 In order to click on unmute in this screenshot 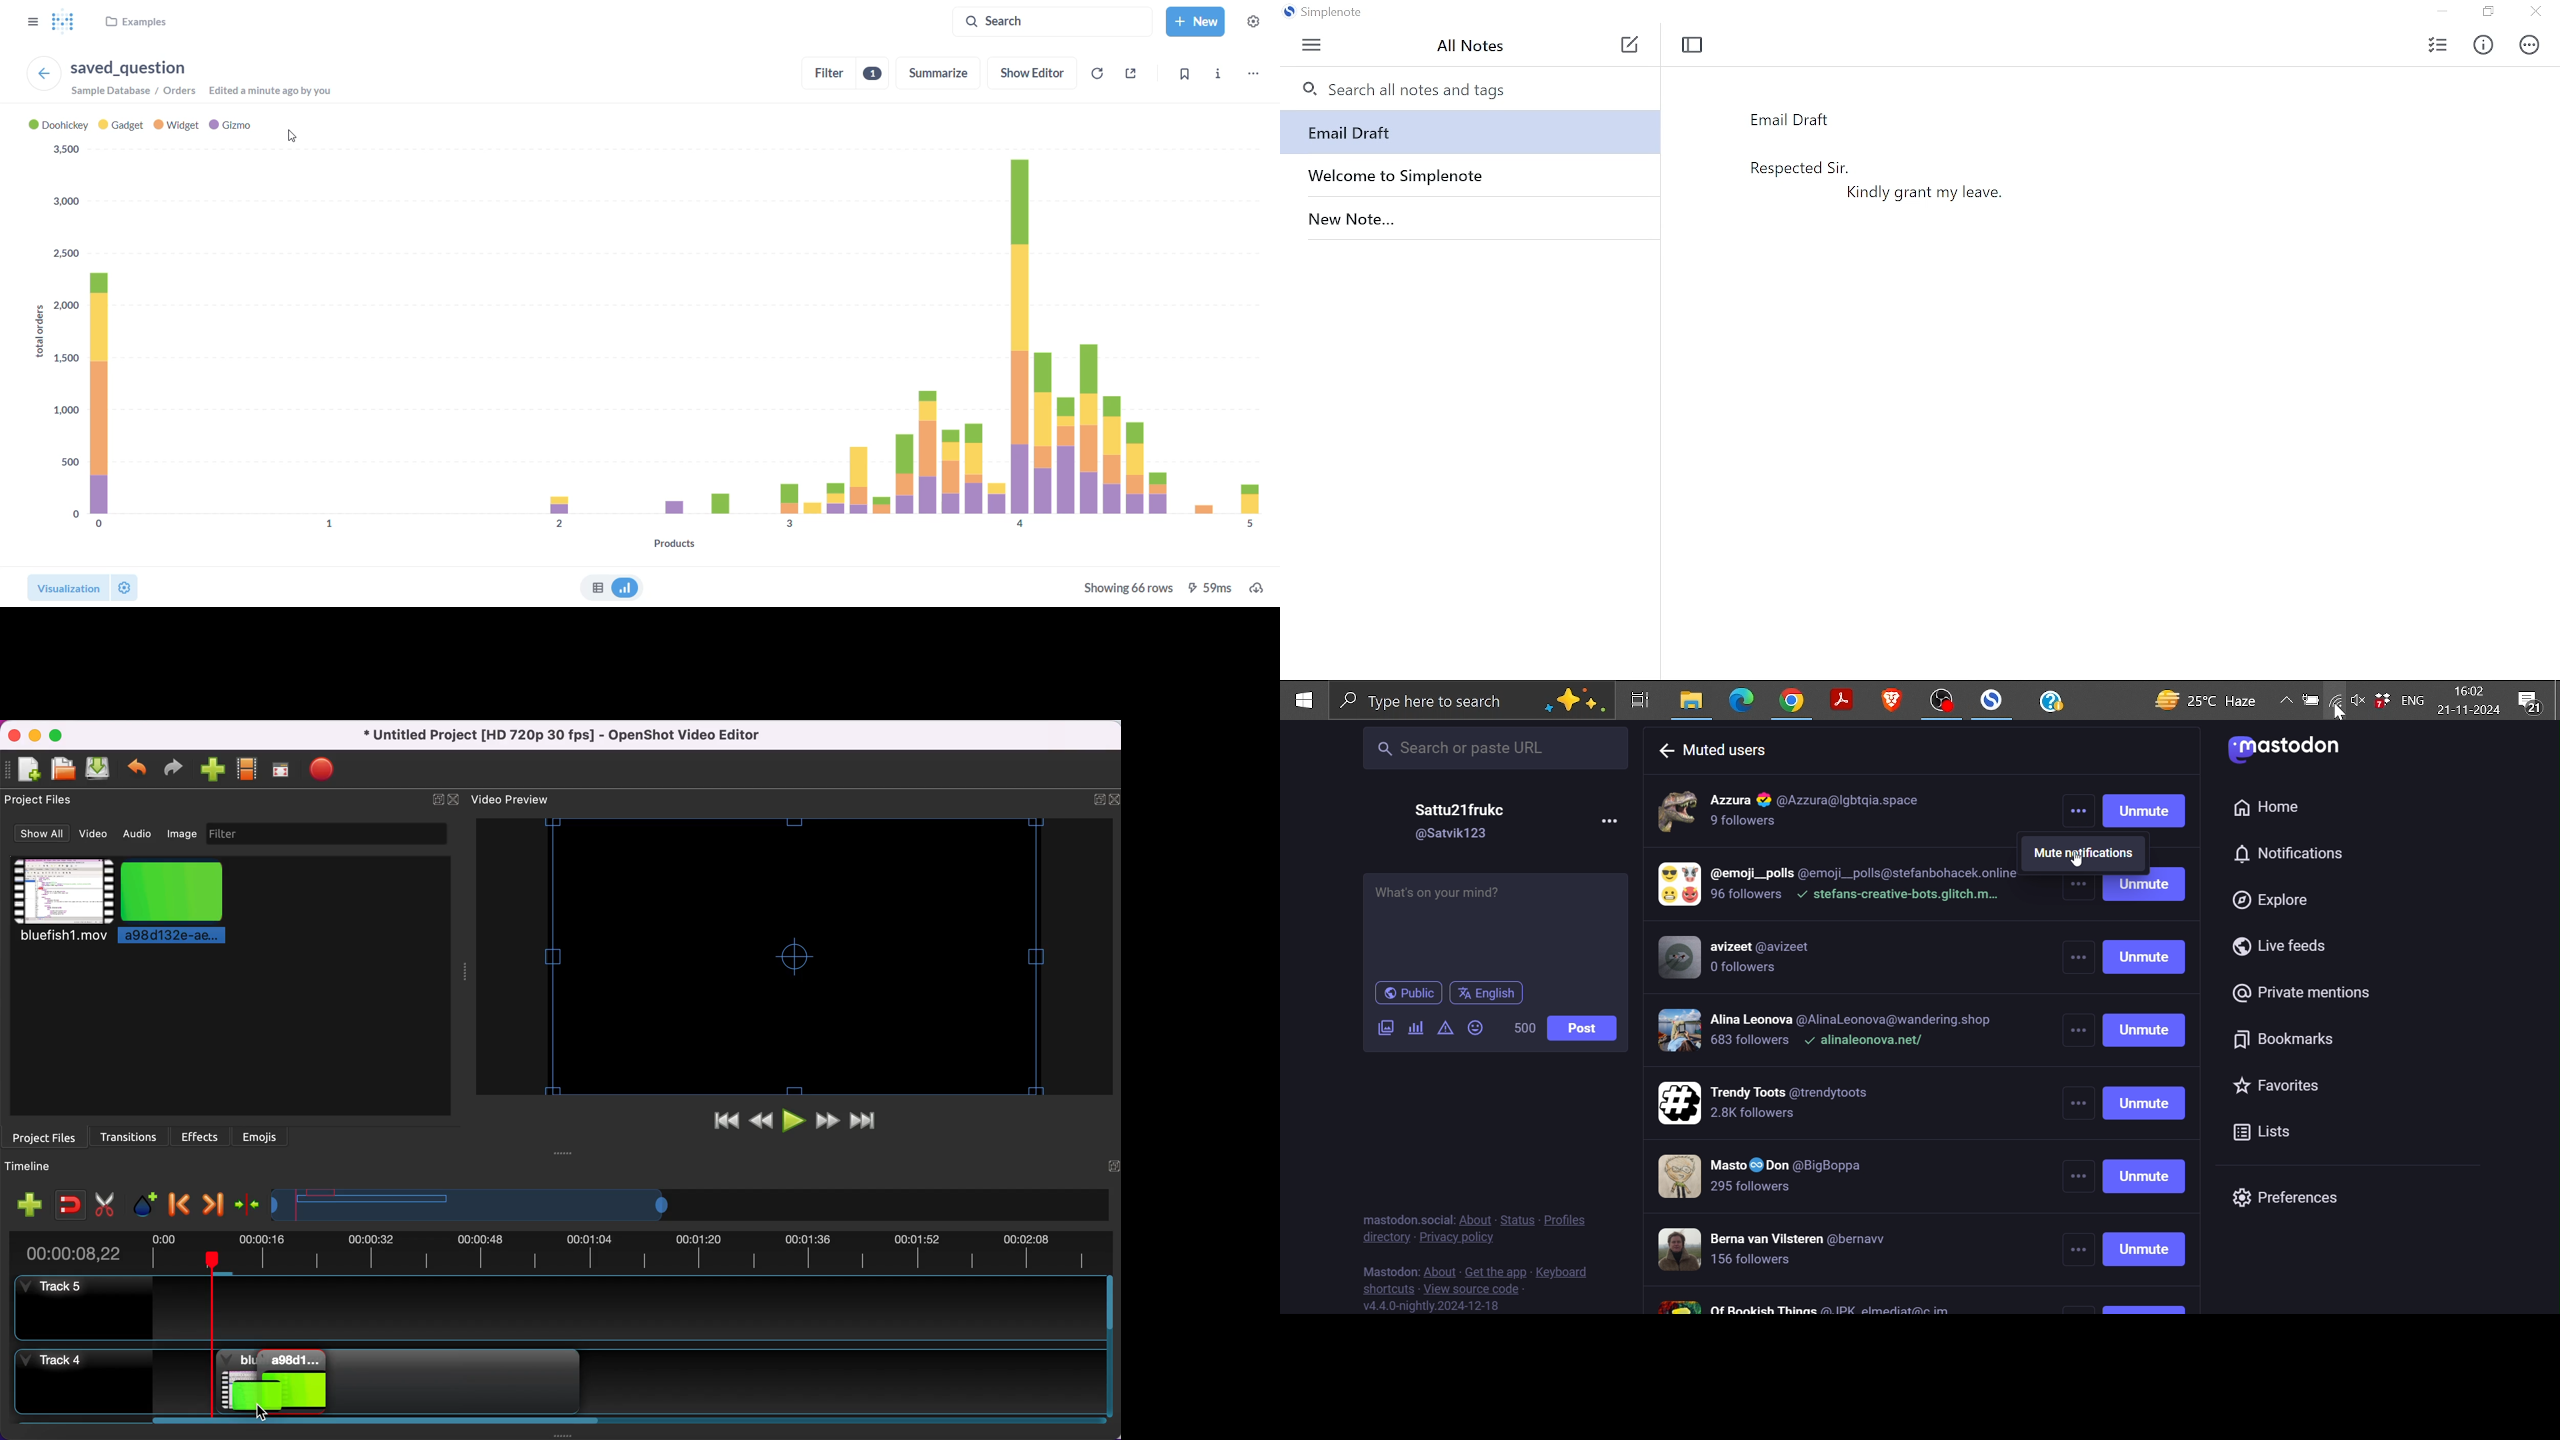, I will do `click(2146, 807)`.